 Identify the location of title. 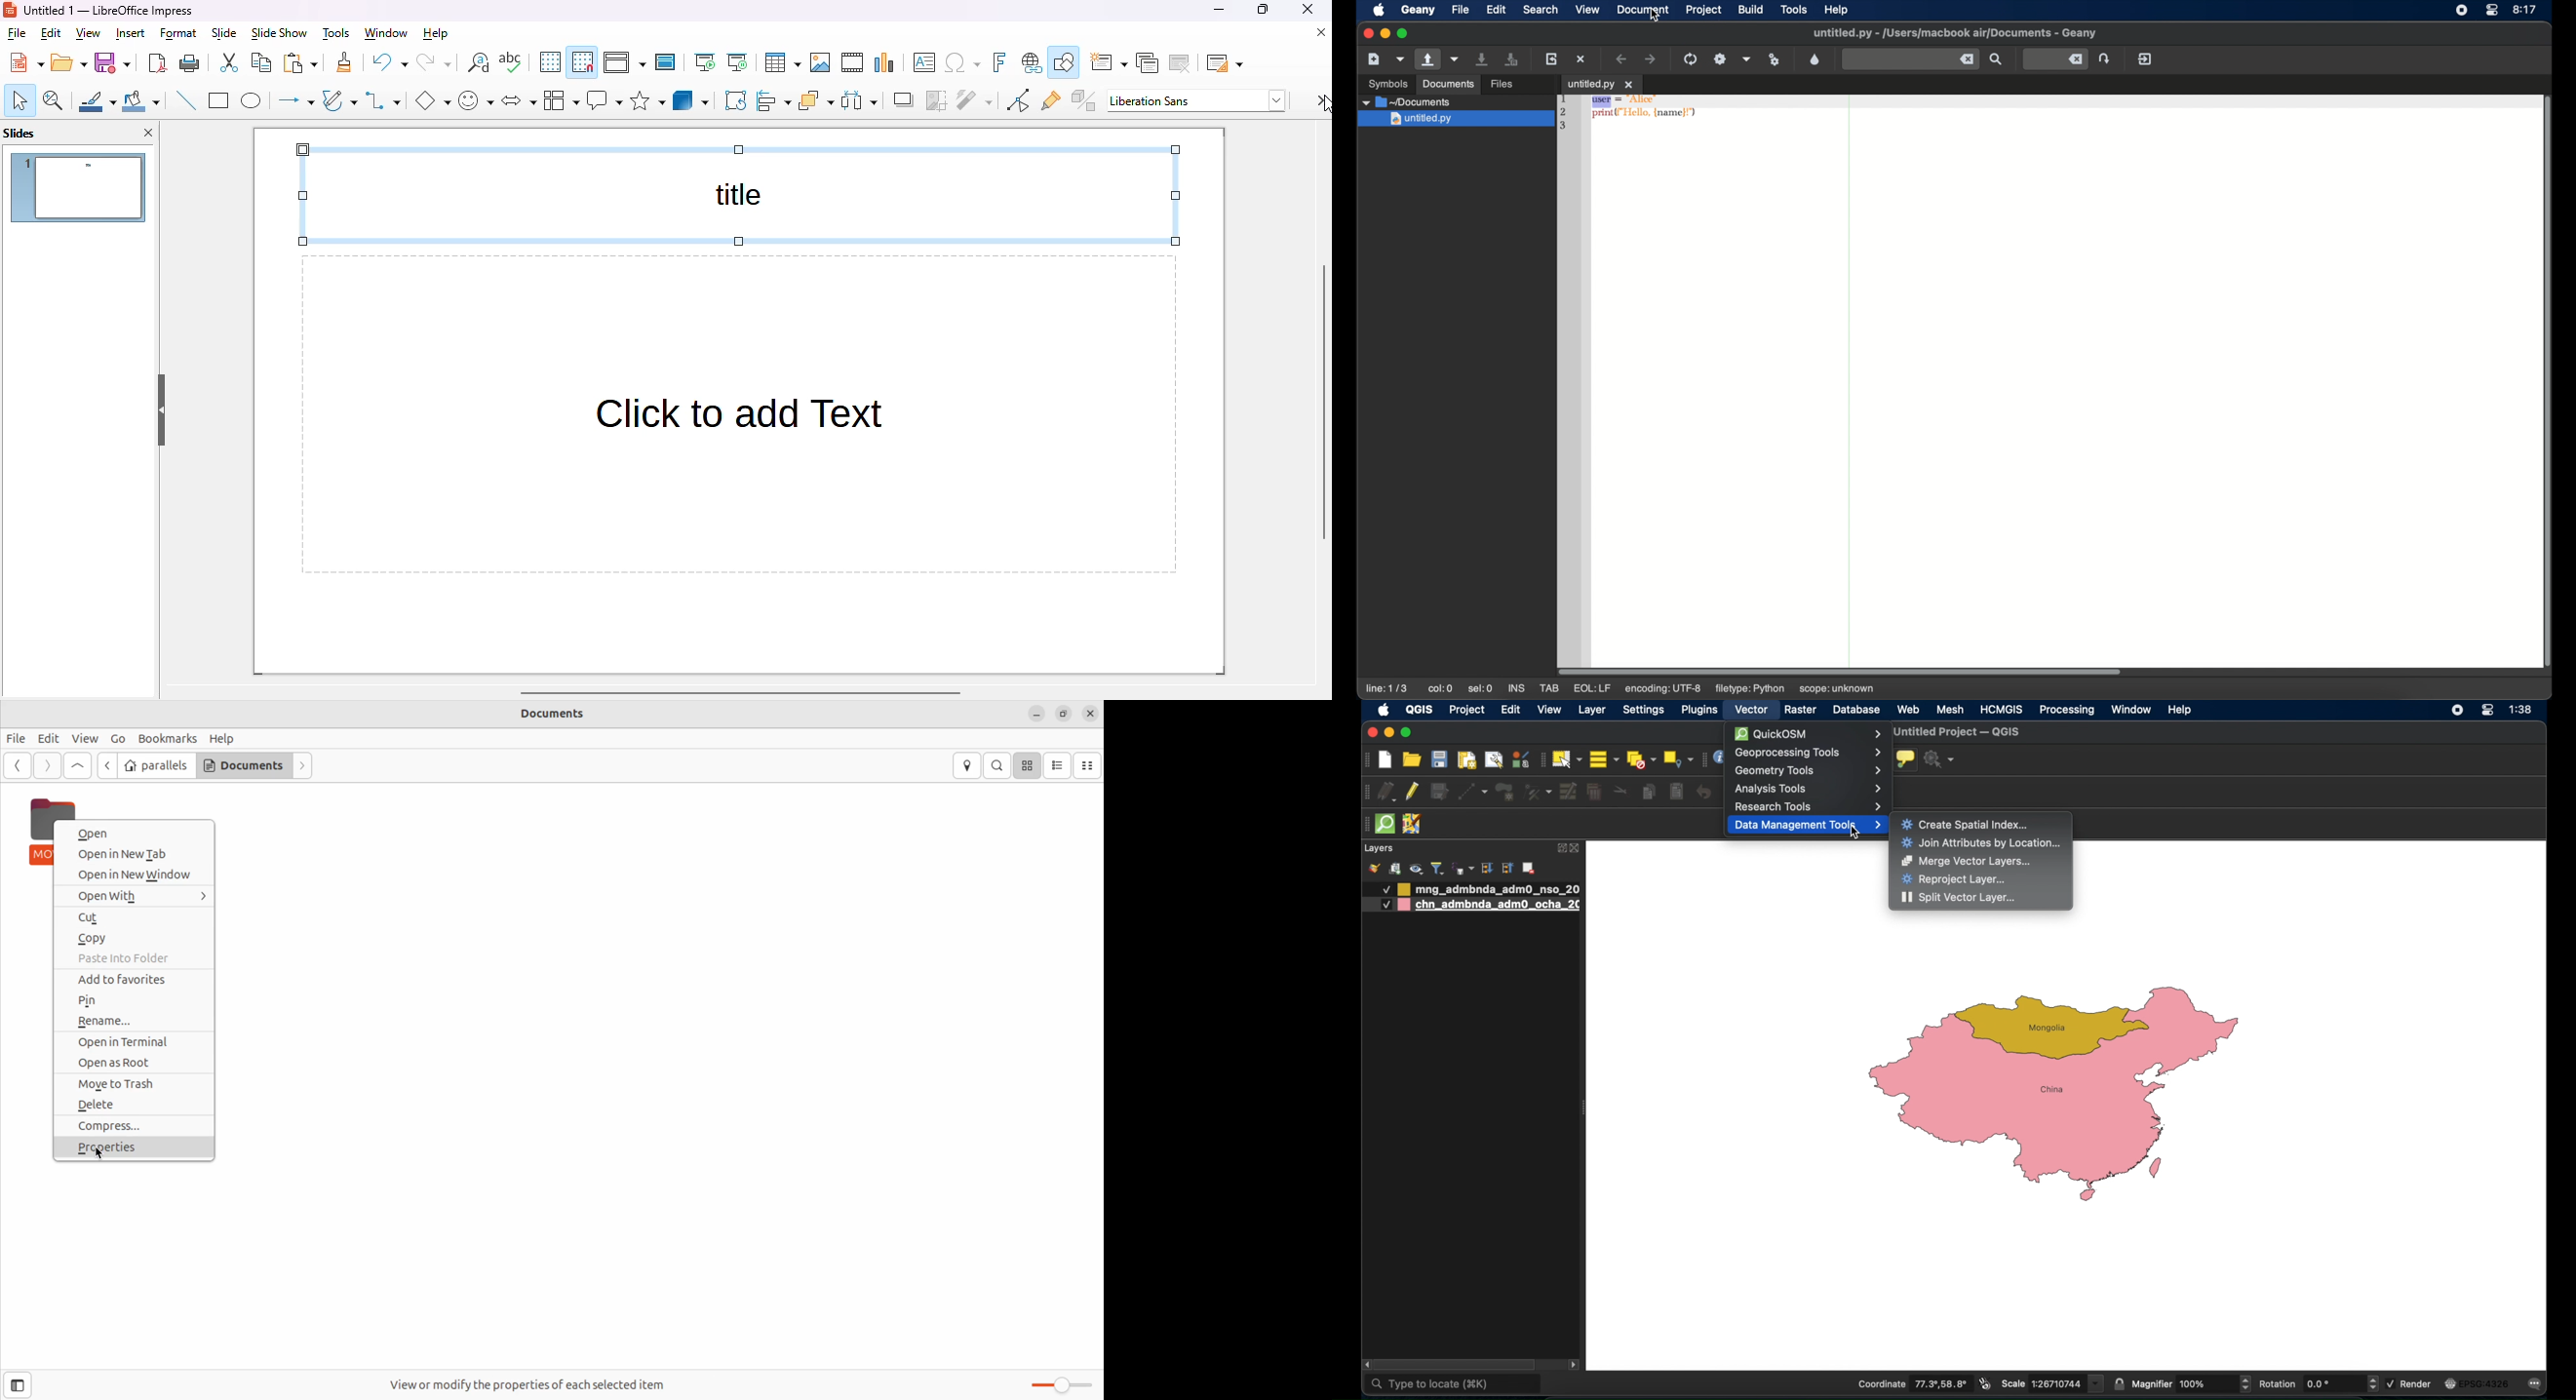
(740, 196).